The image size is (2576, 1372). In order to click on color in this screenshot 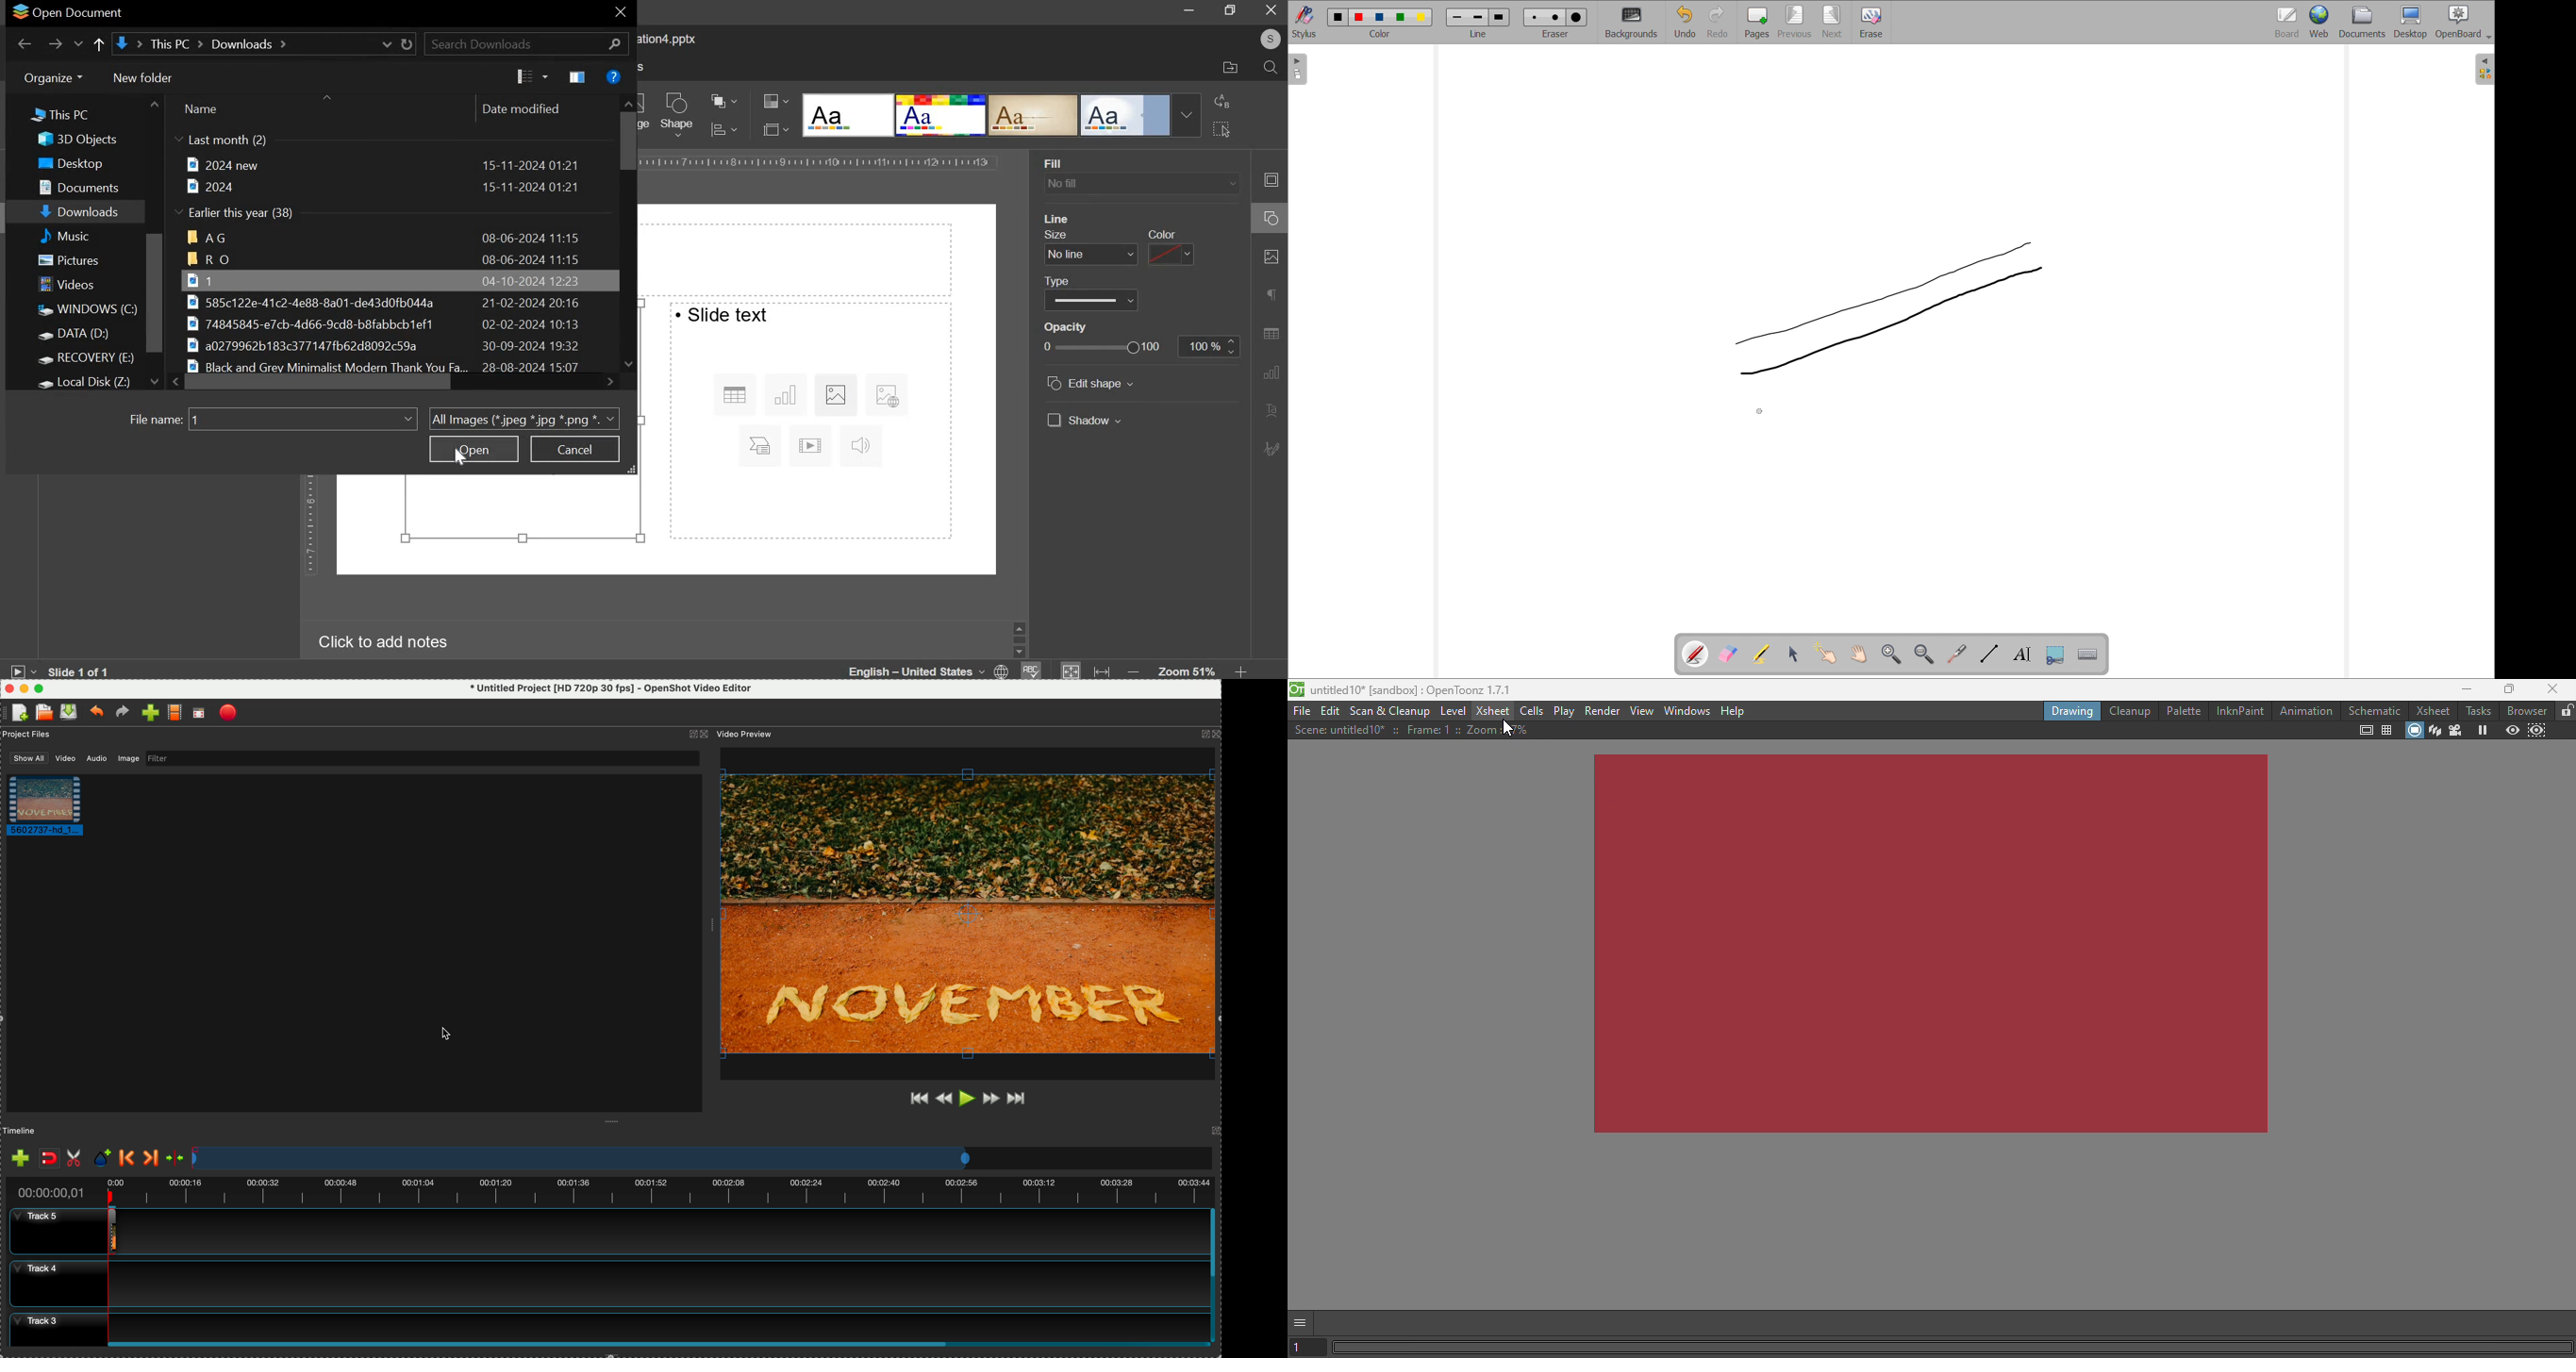, I will do `click(1421, 18)`.